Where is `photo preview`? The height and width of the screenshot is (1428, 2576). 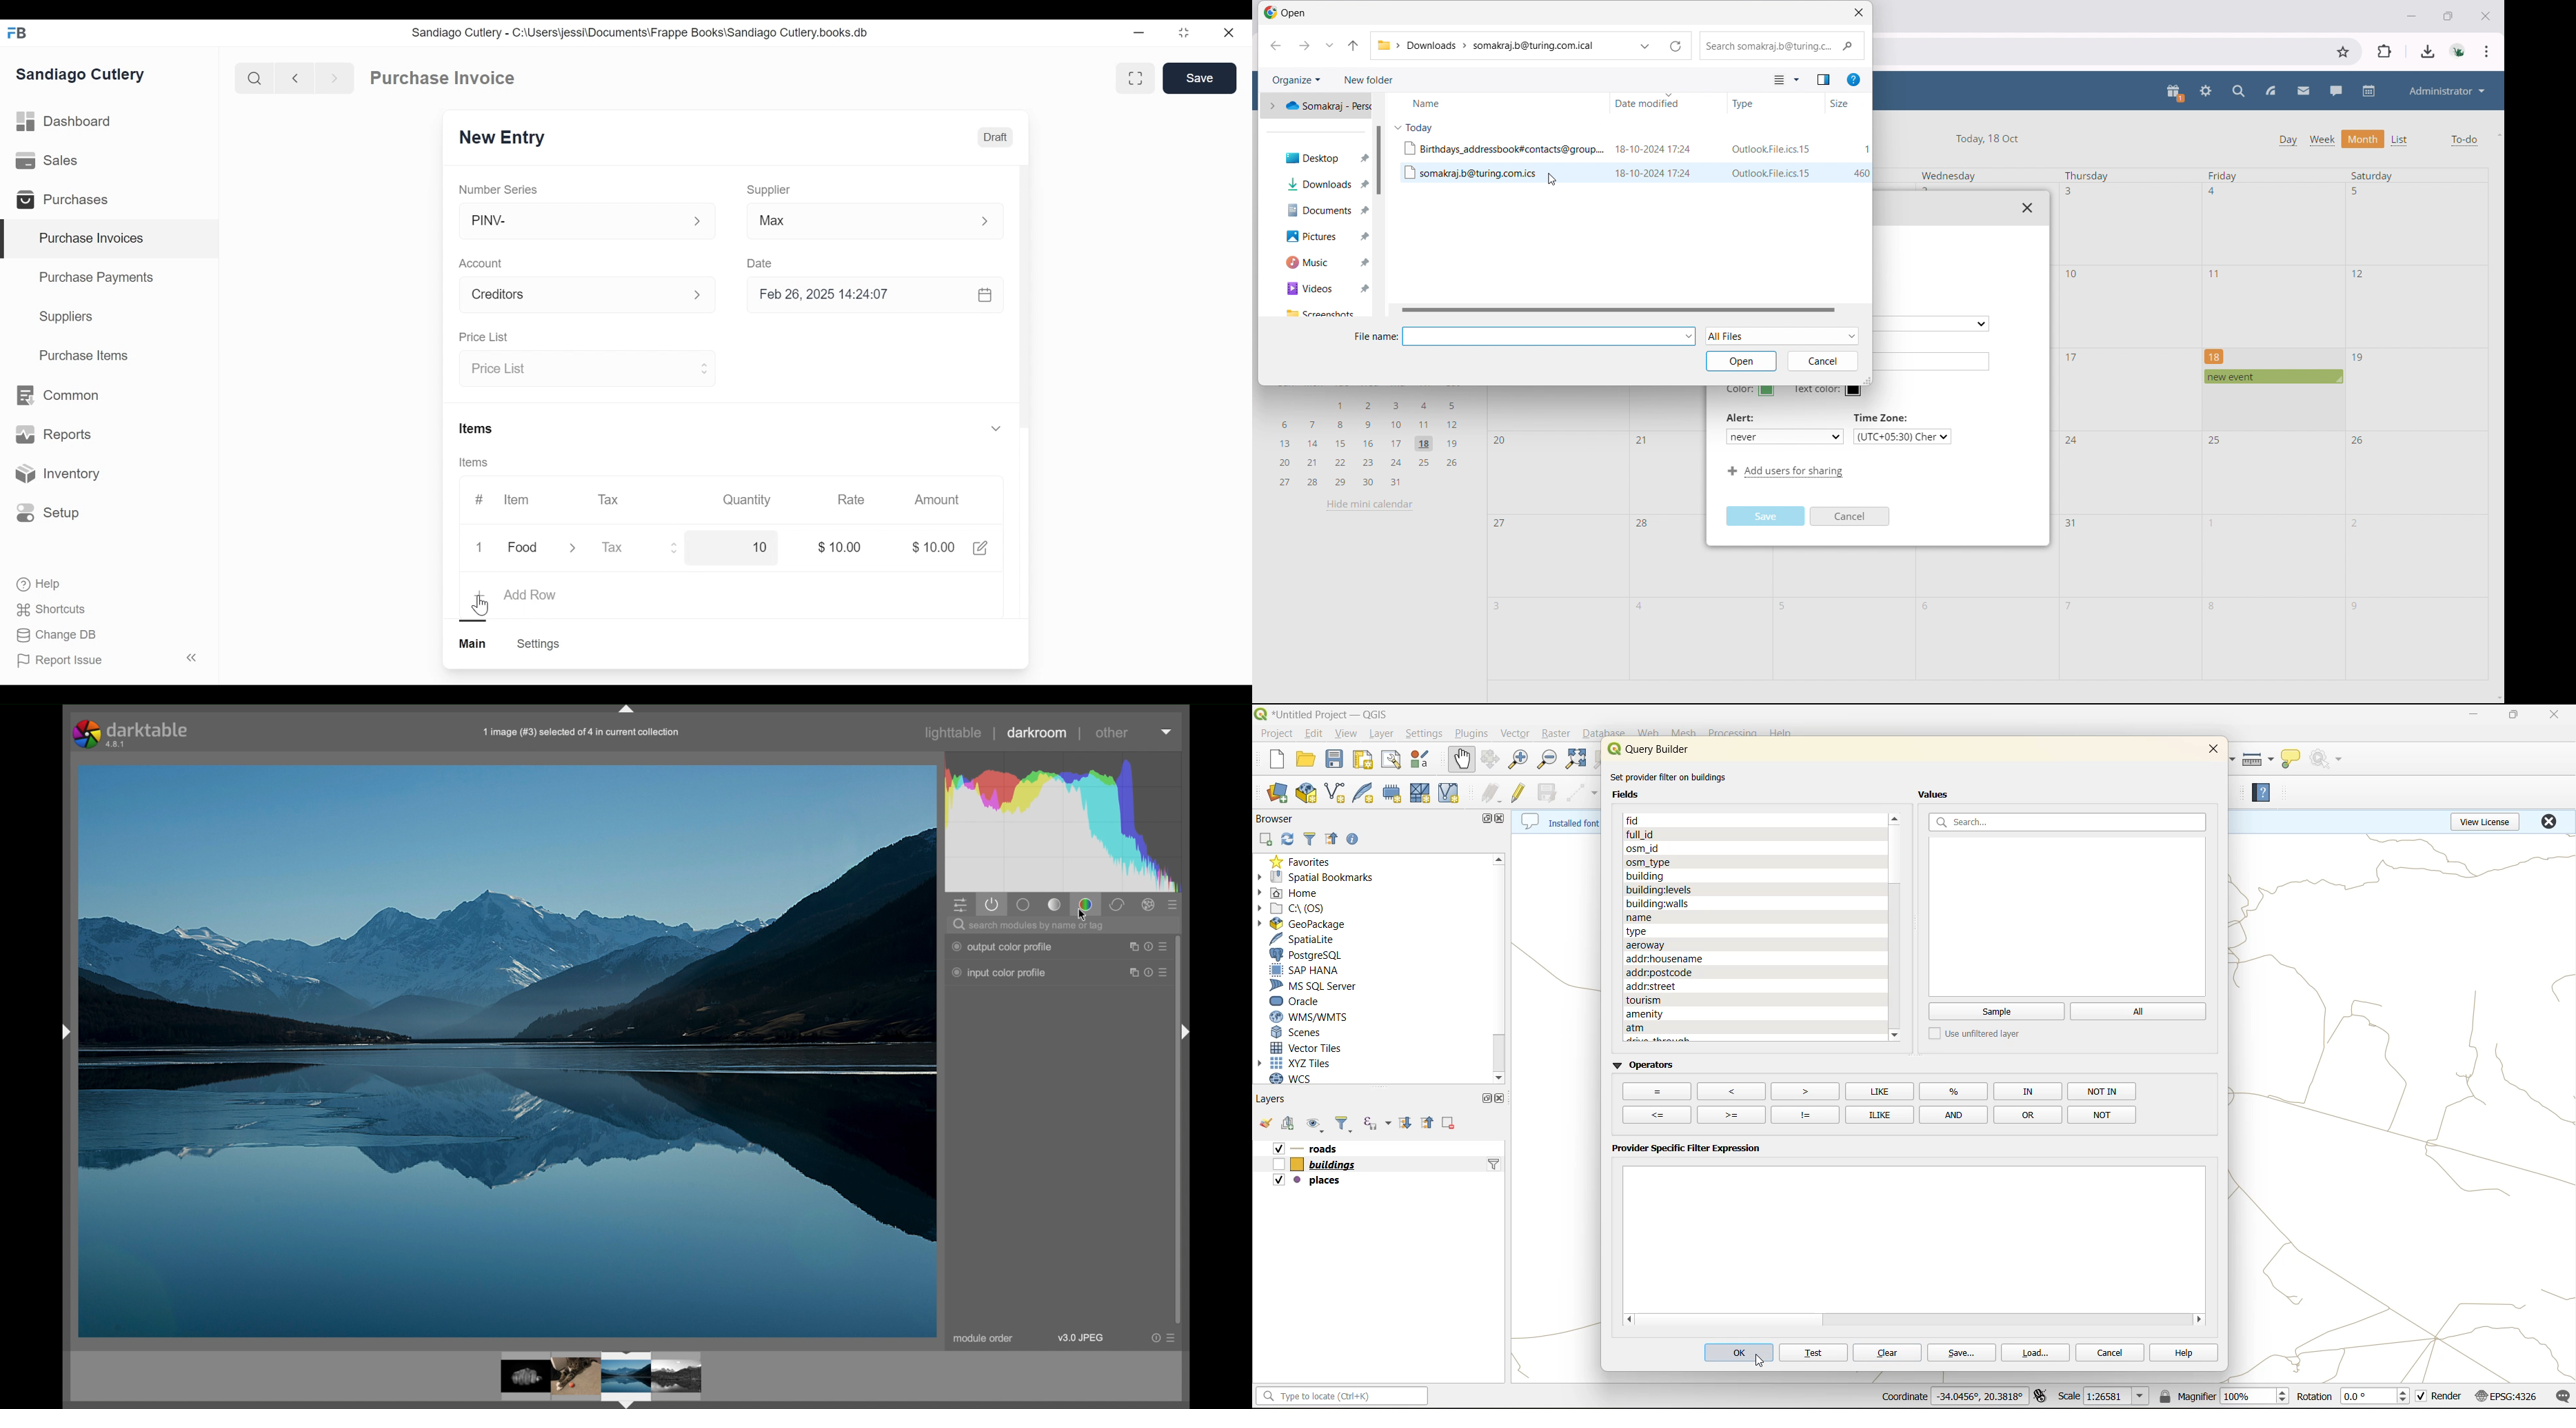
photo preview is located at coordinates (517, 1374).